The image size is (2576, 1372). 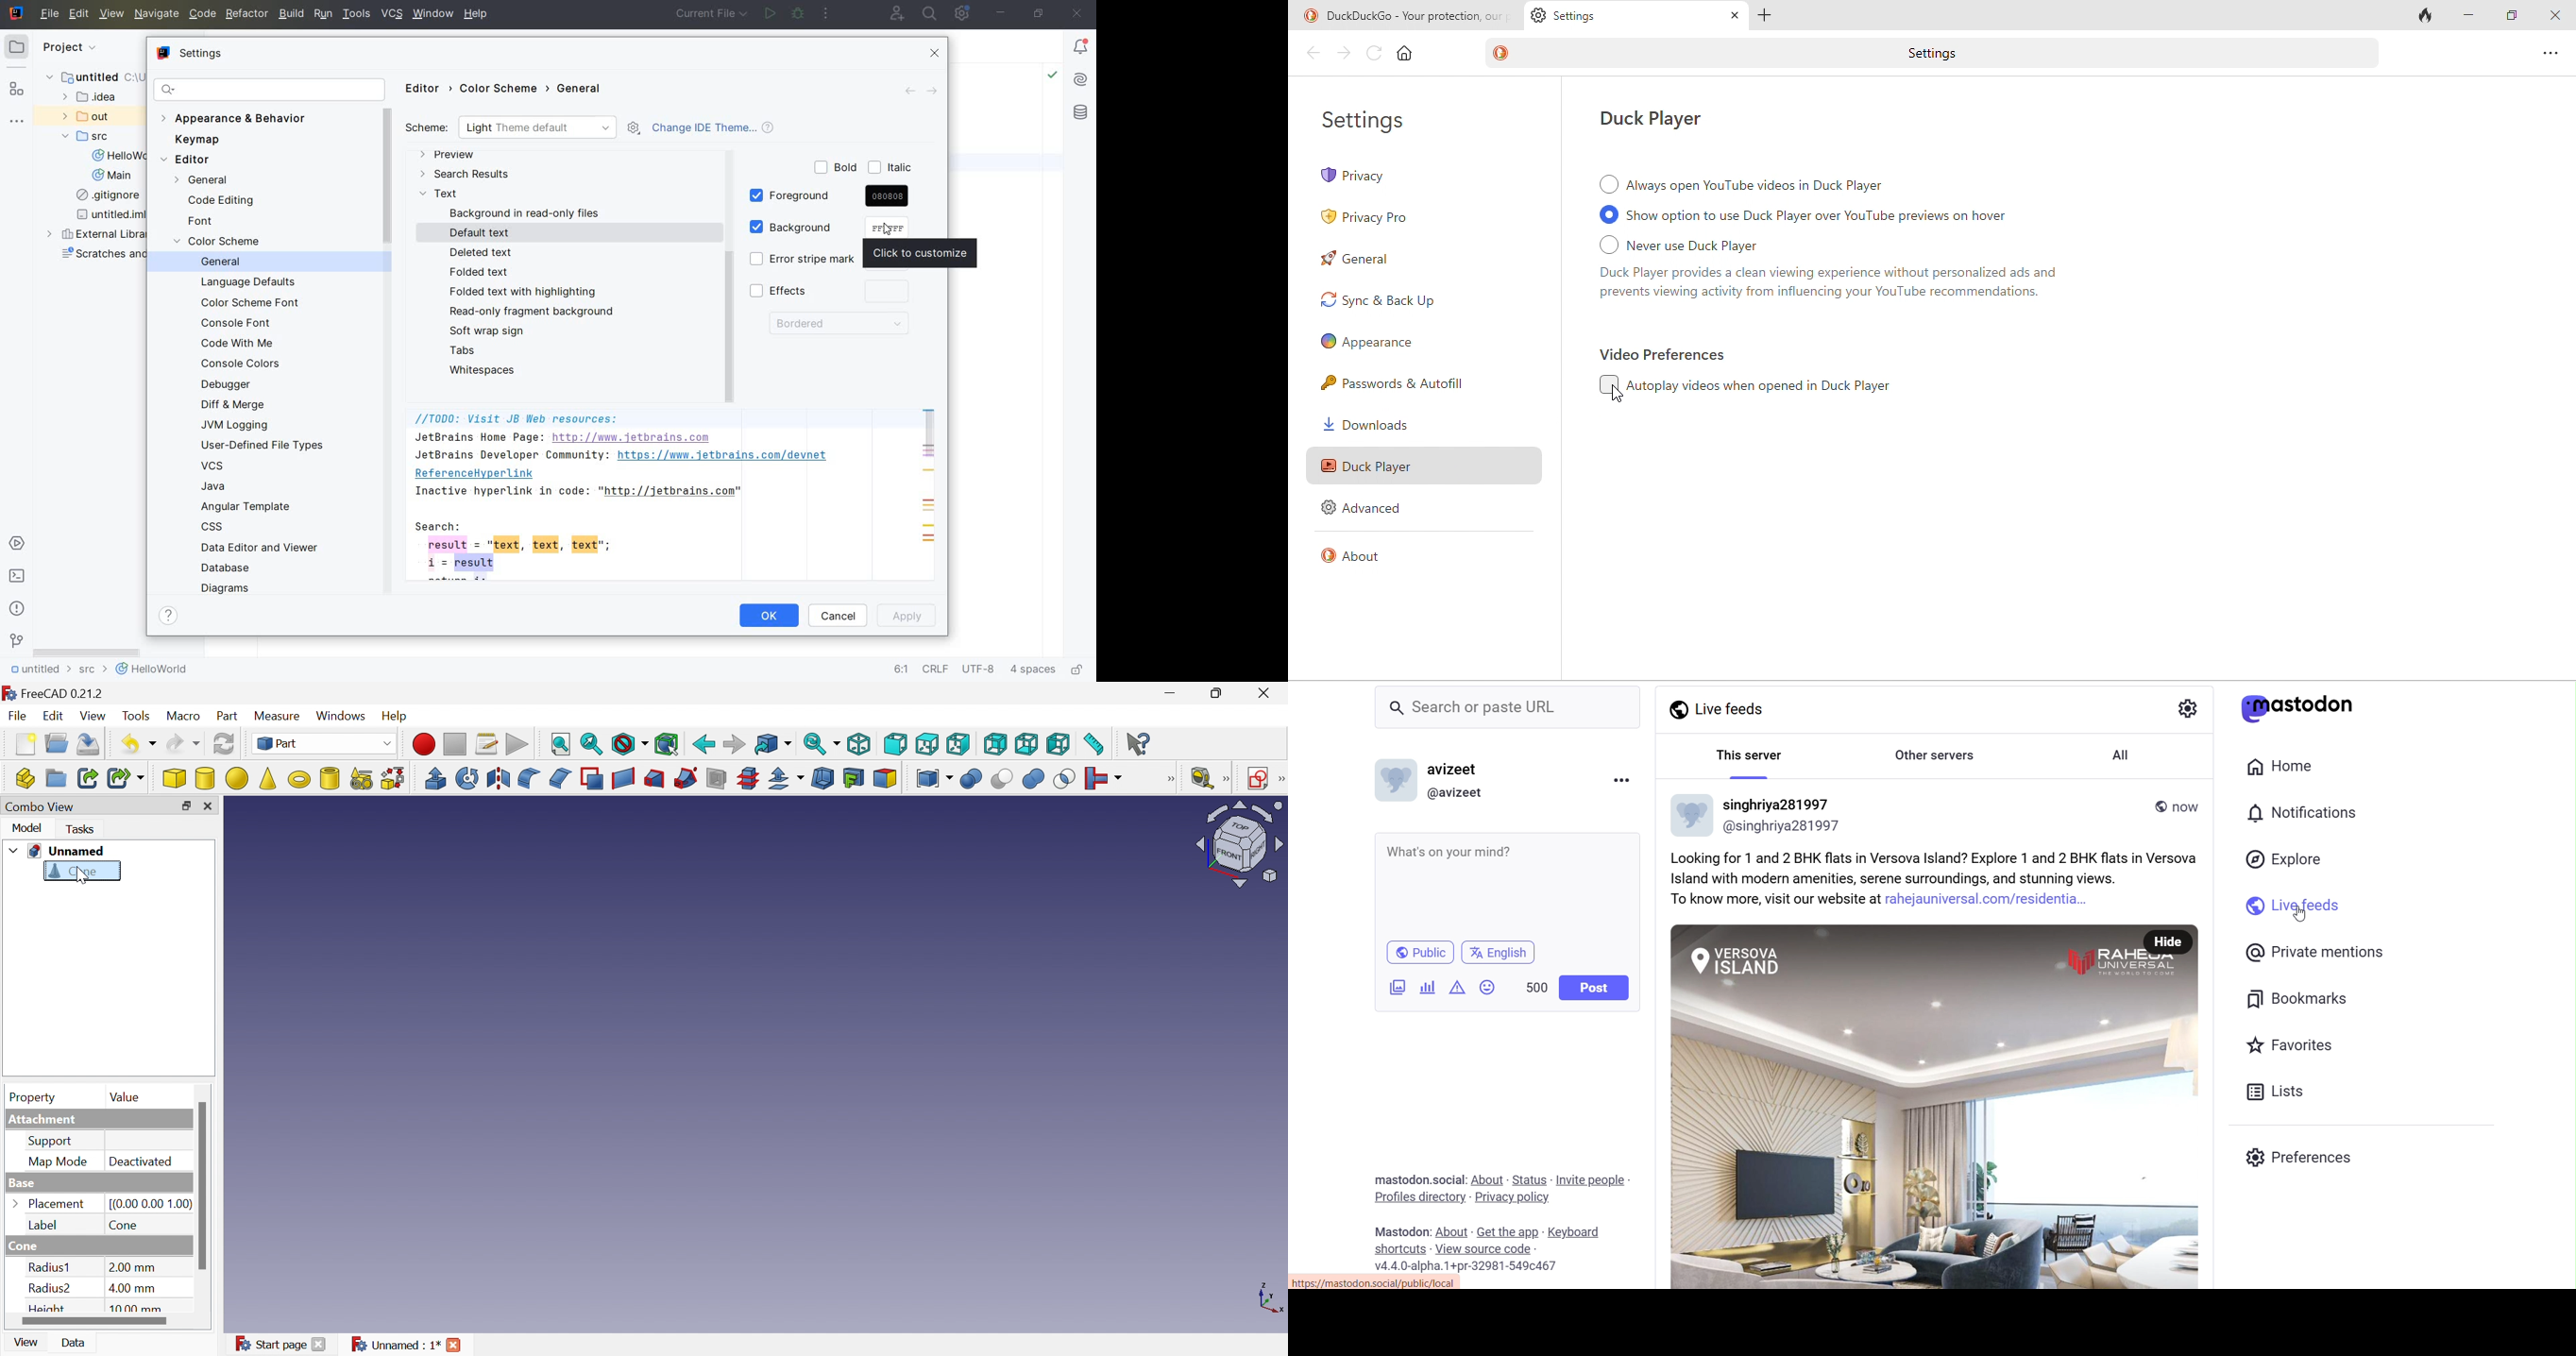 I want to click on Drop down, so click(x=11, y=851).